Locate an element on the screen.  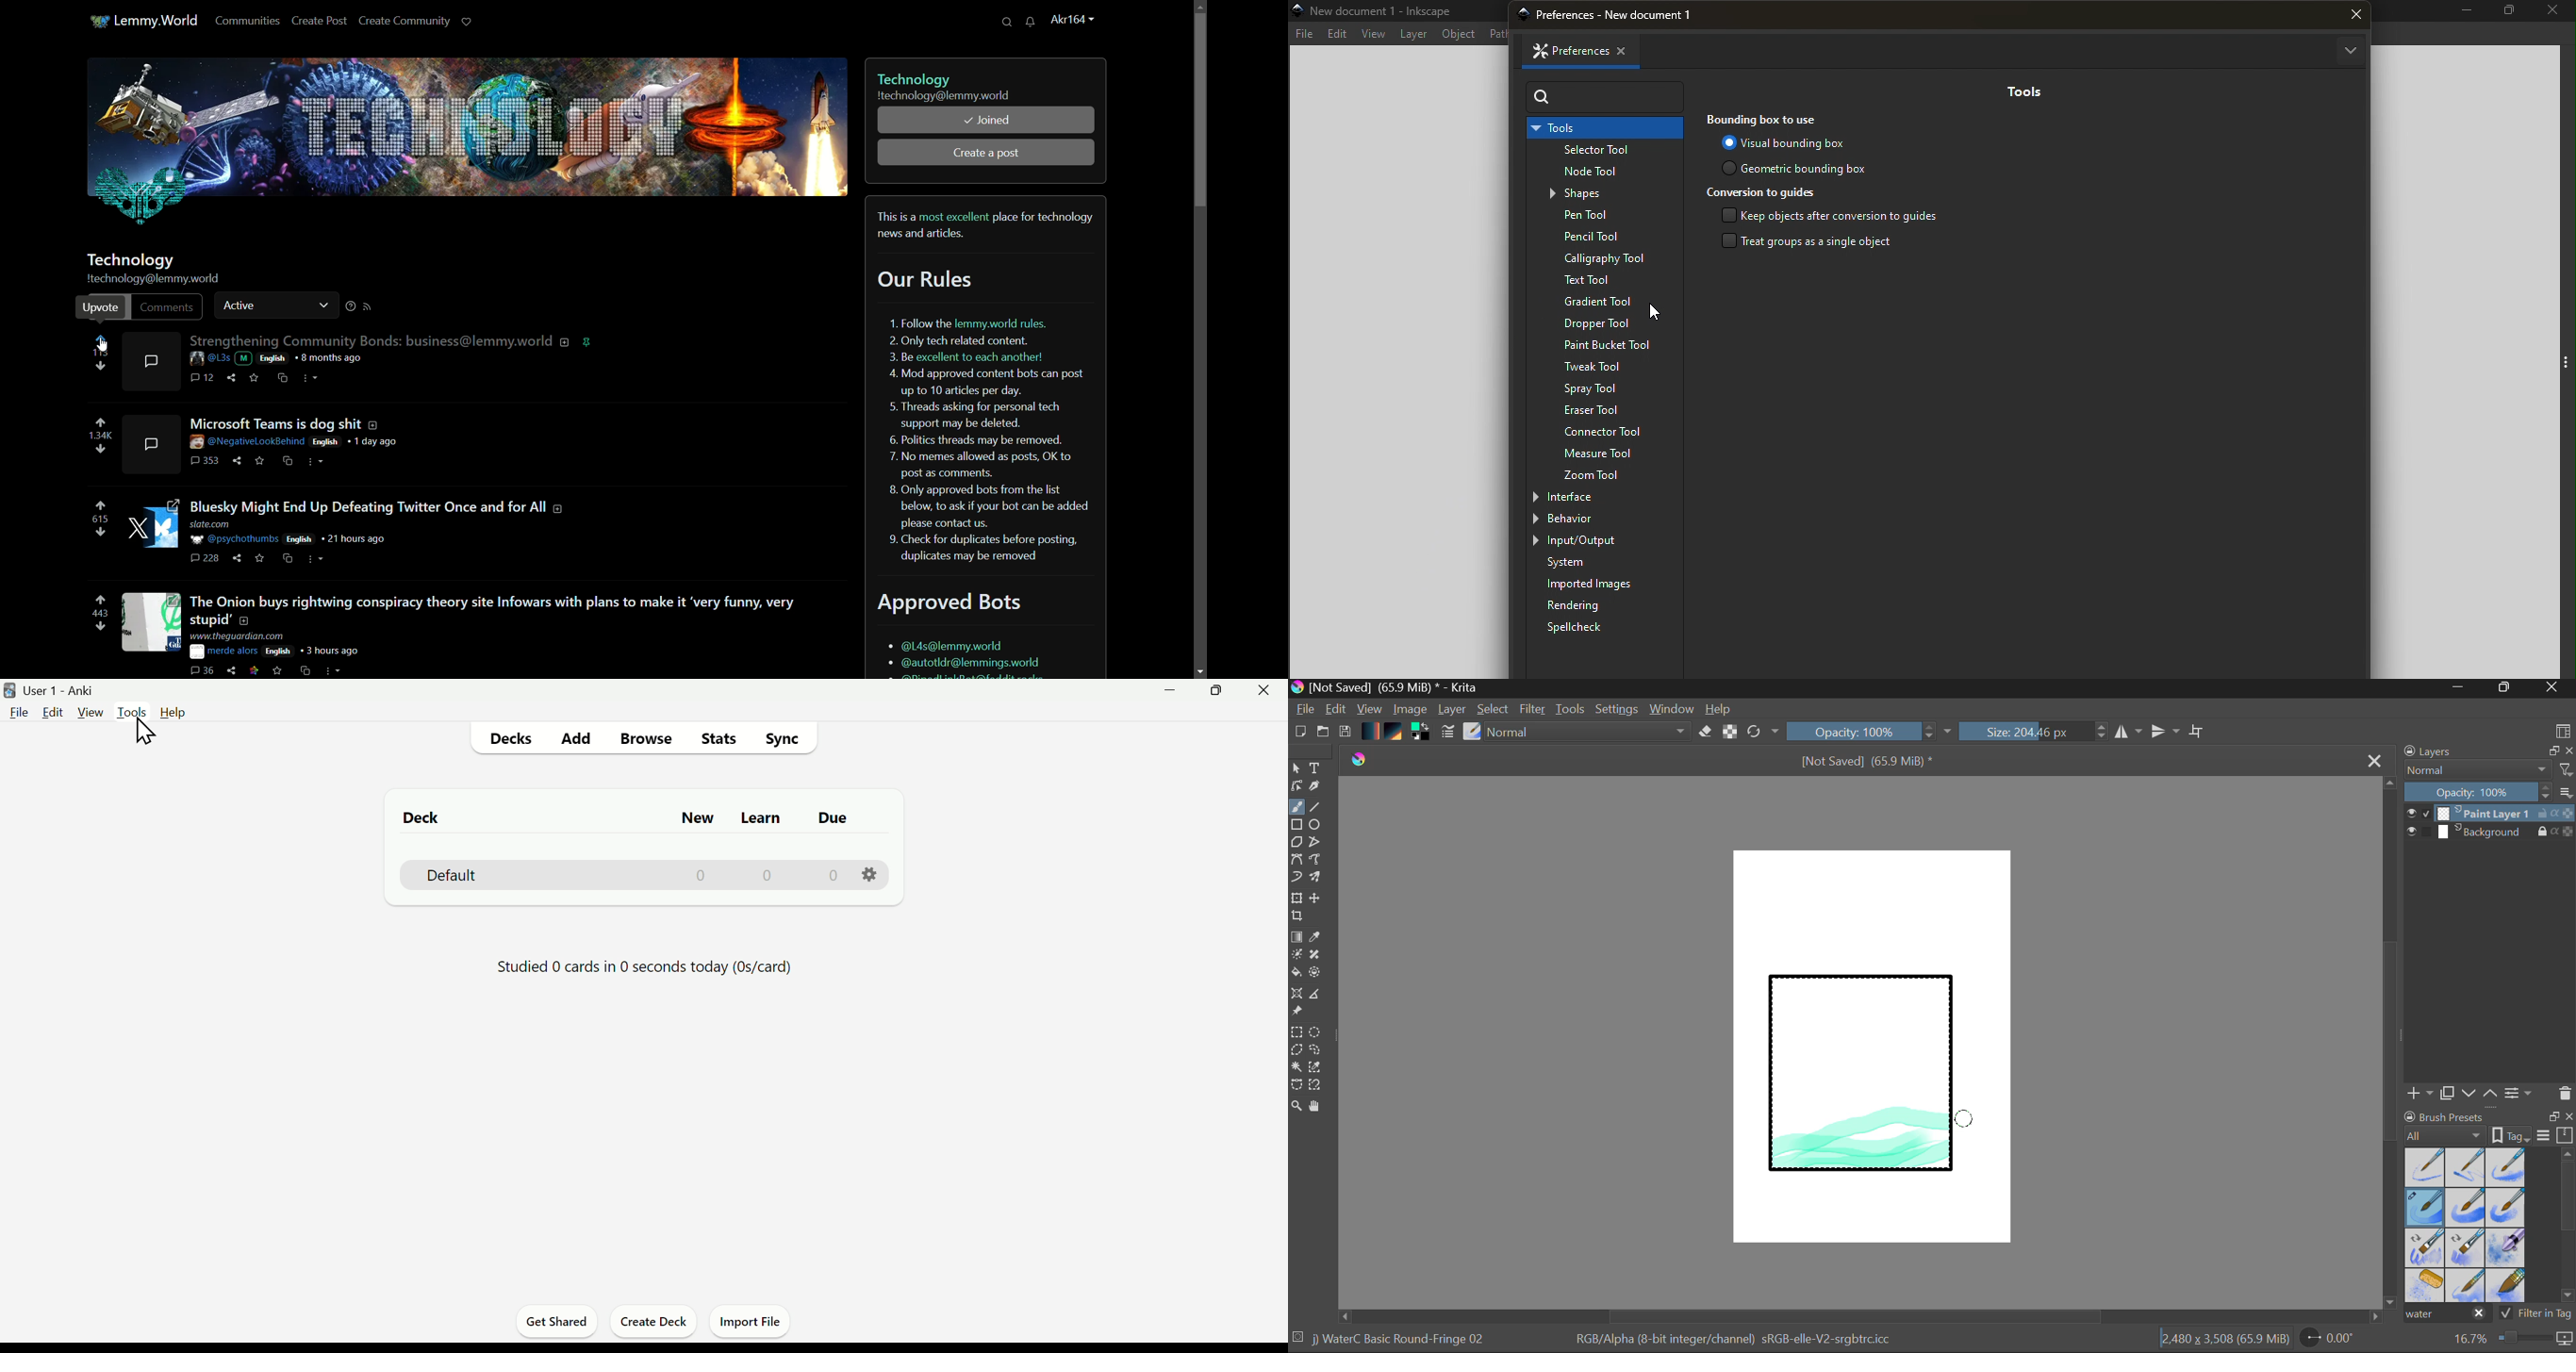
profile name is located at coordinates (157, 281).